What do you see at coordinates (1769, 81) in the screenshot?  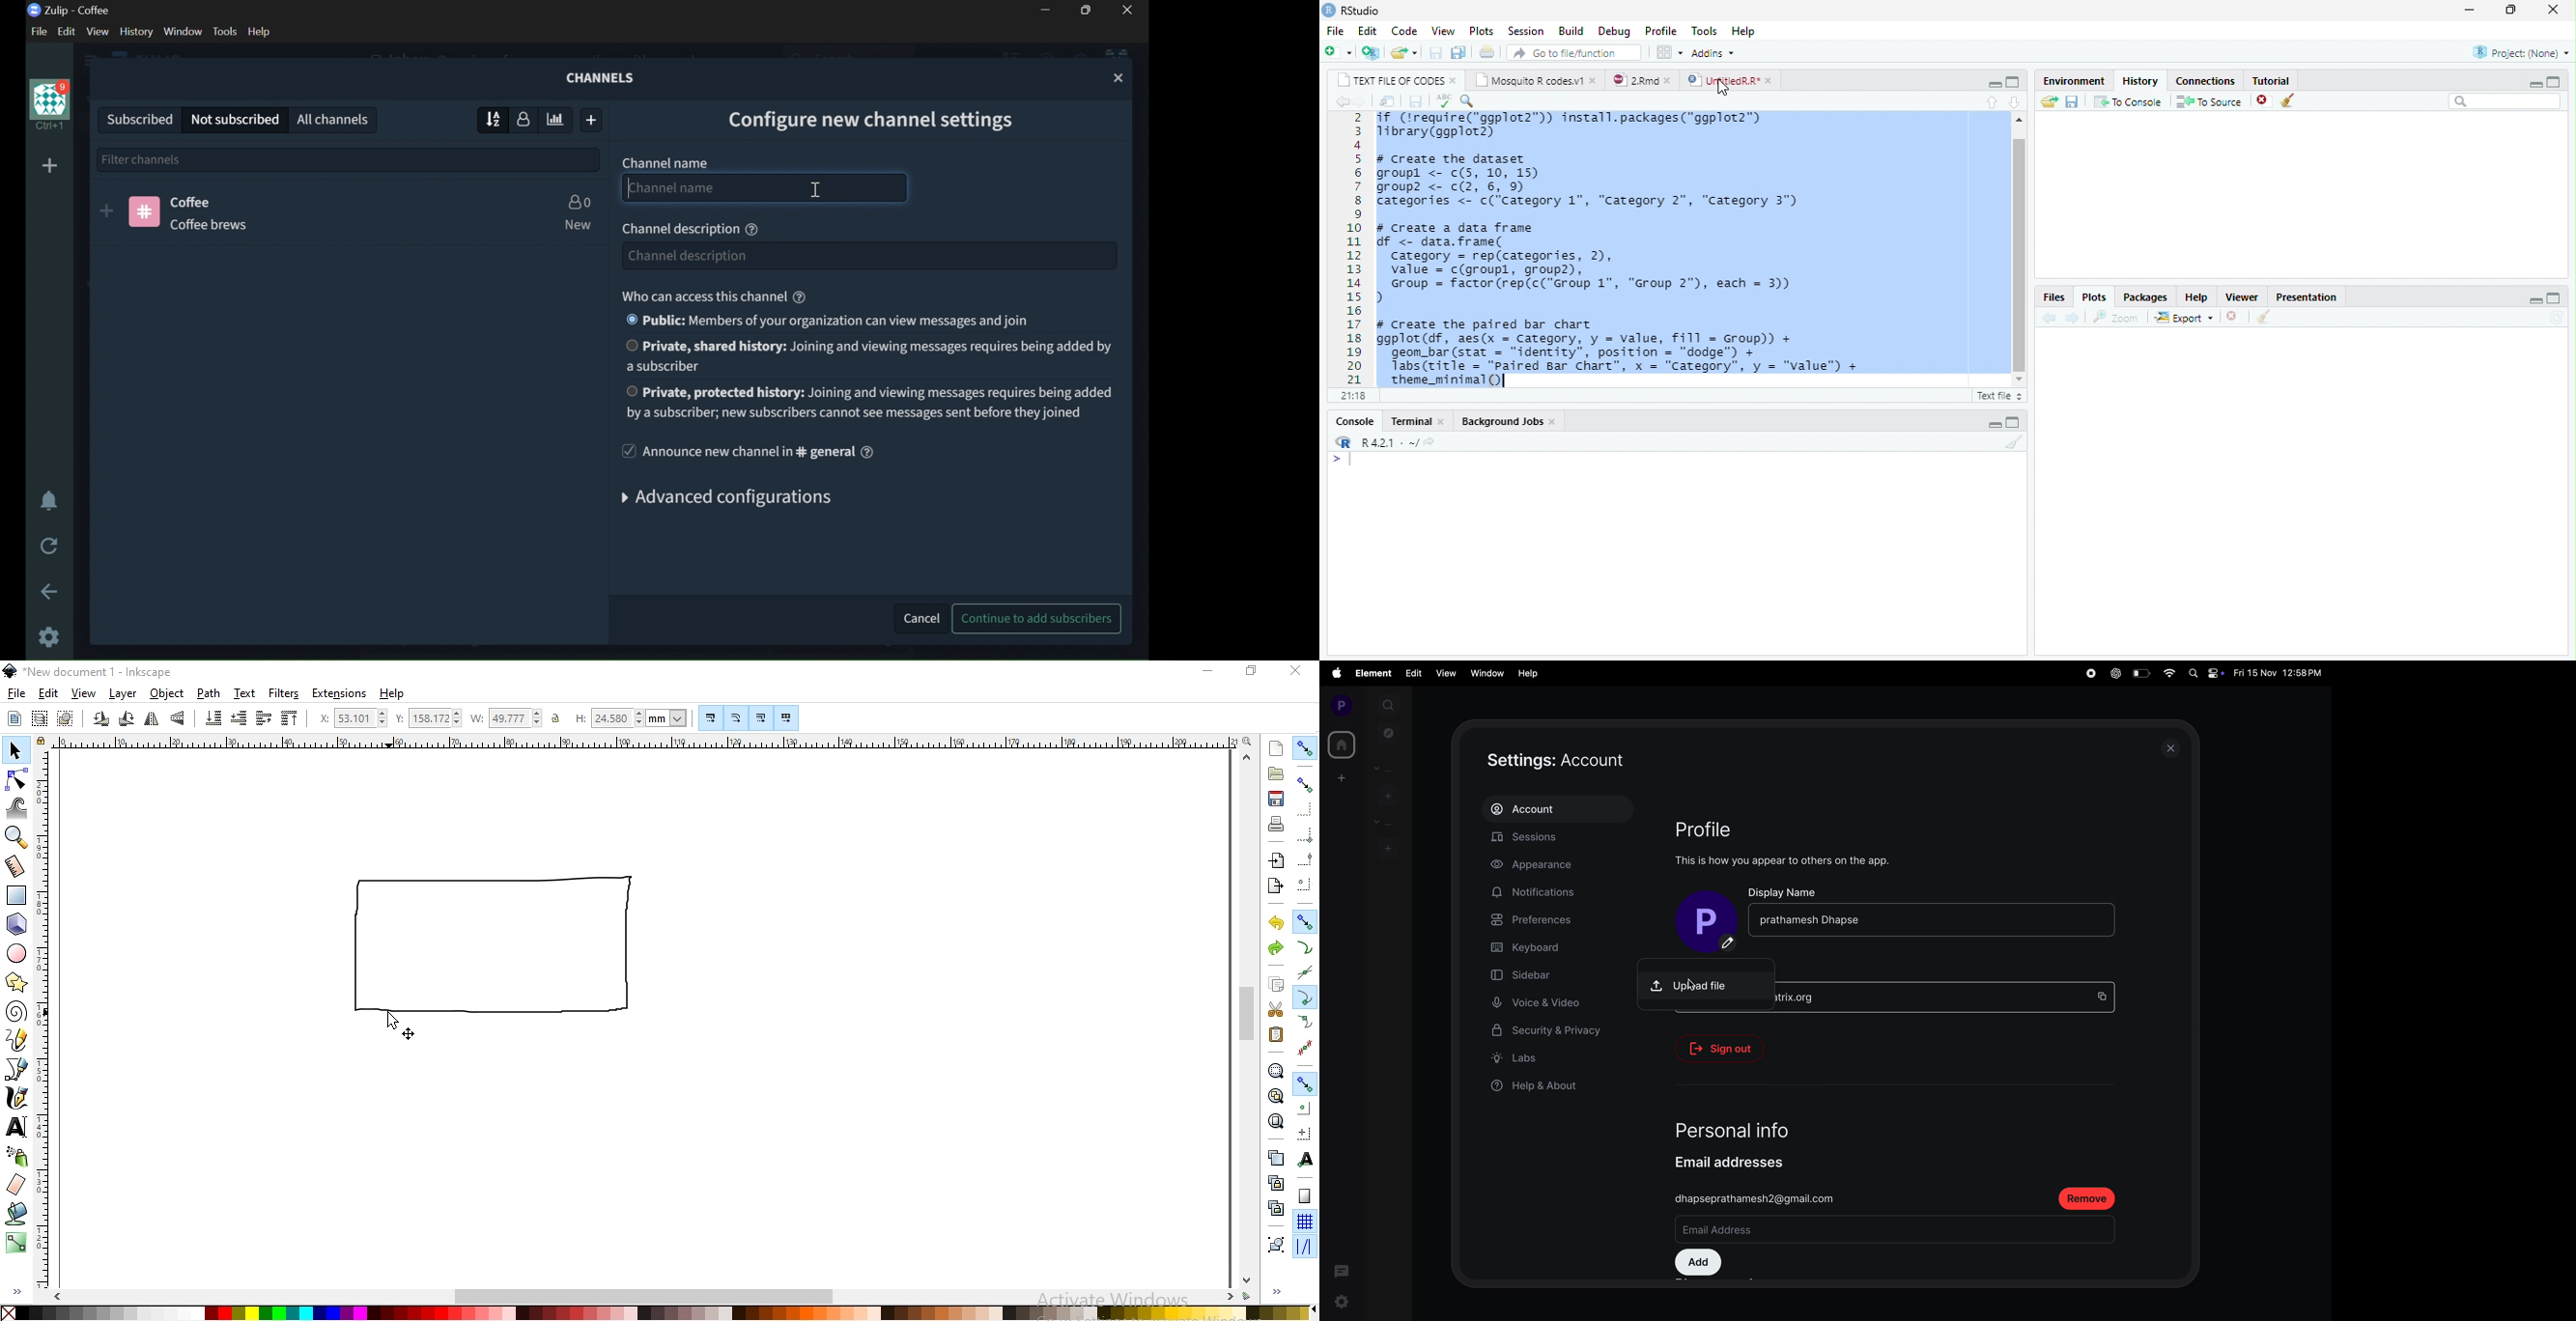 I see `close` at bounding box center [1769, 81].